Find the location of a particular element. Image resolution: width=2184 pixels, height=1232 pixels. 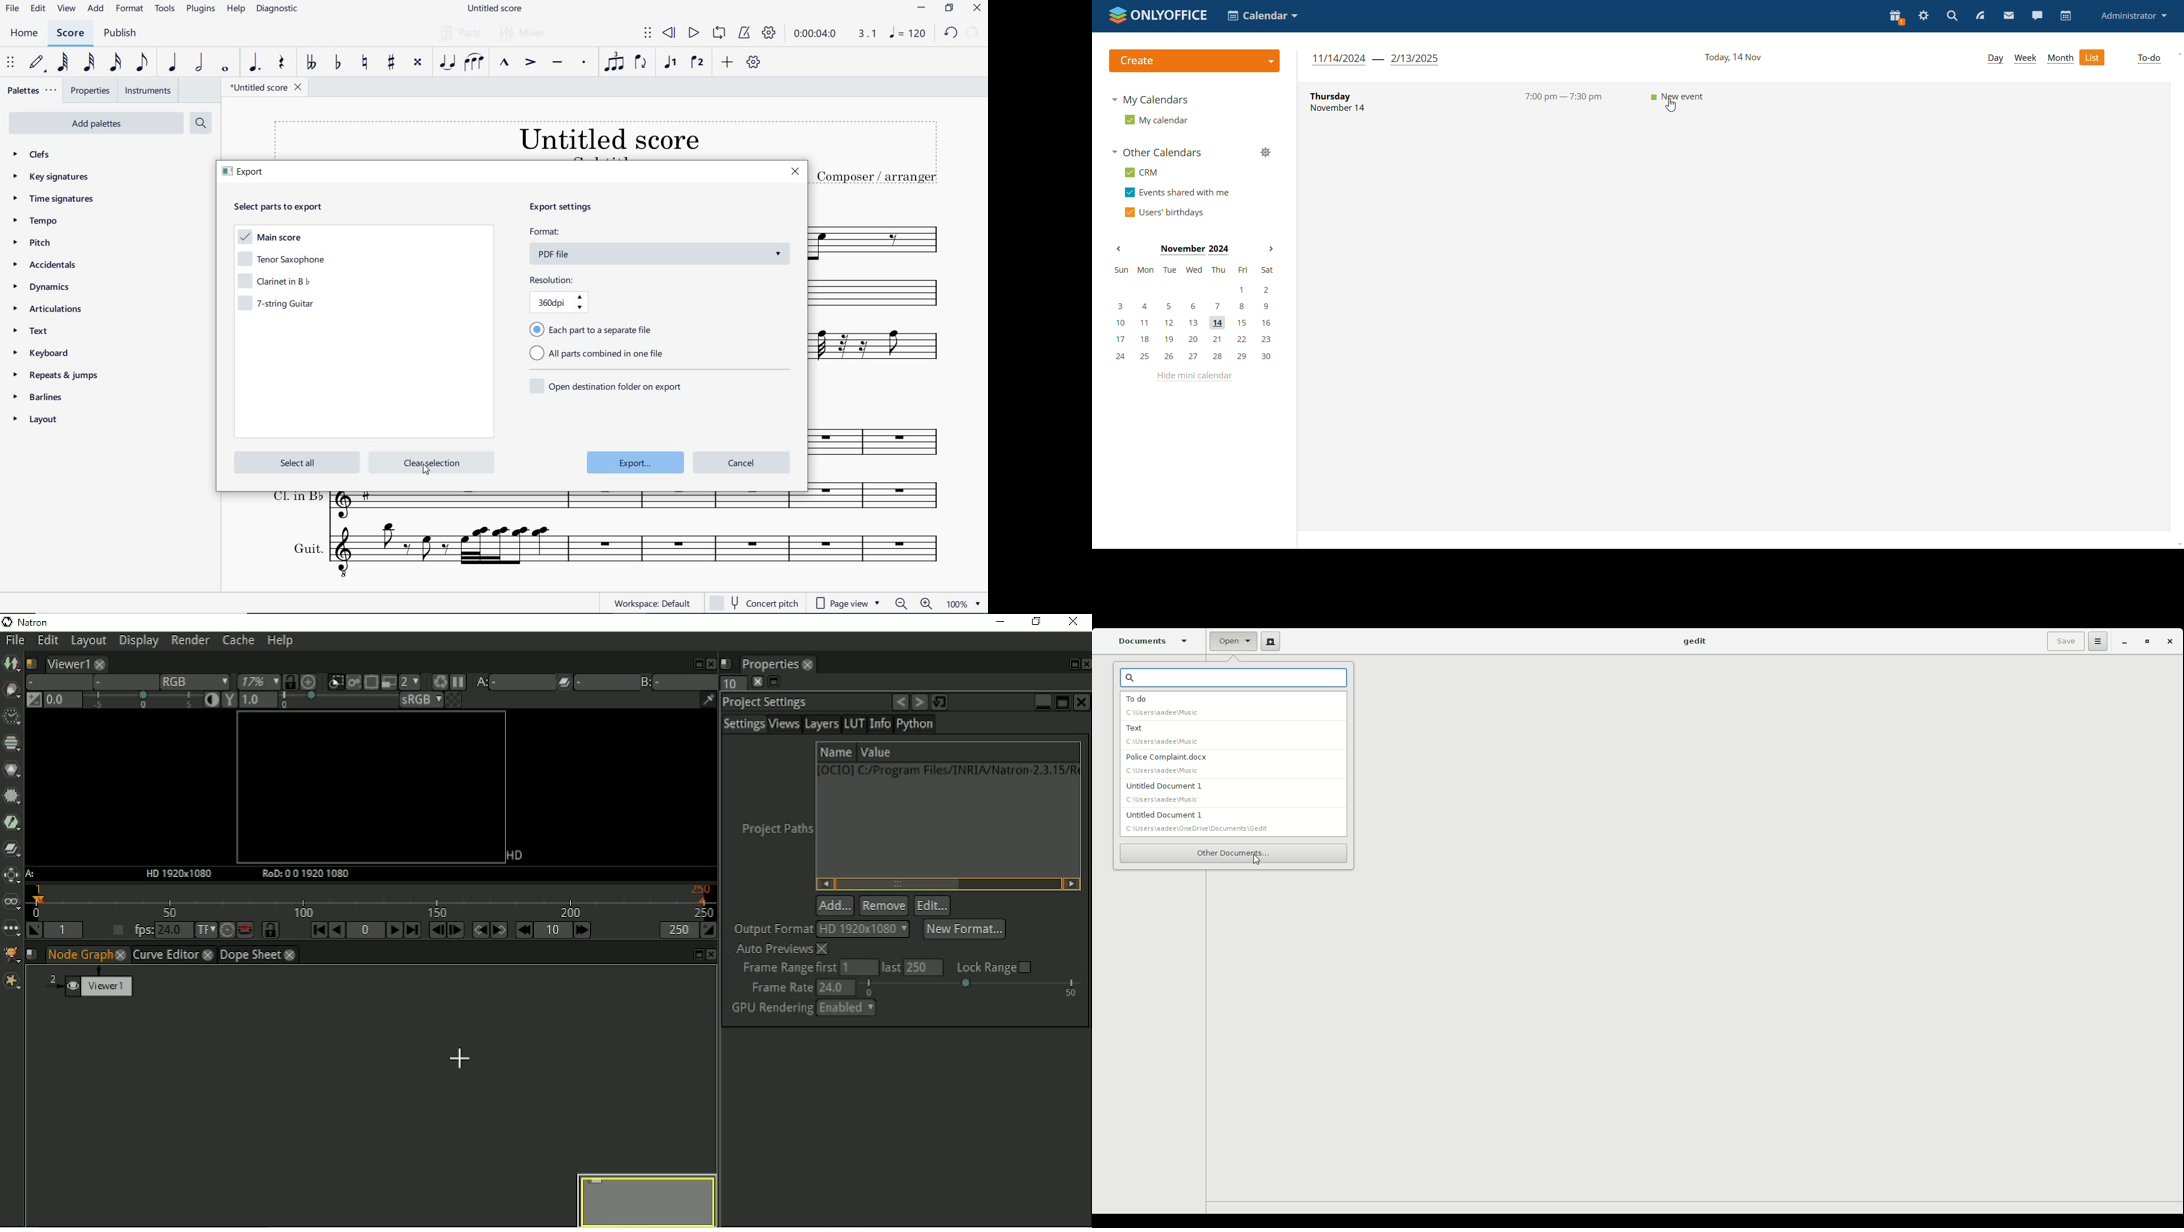

search palettes is located at coordinates (200, 122).